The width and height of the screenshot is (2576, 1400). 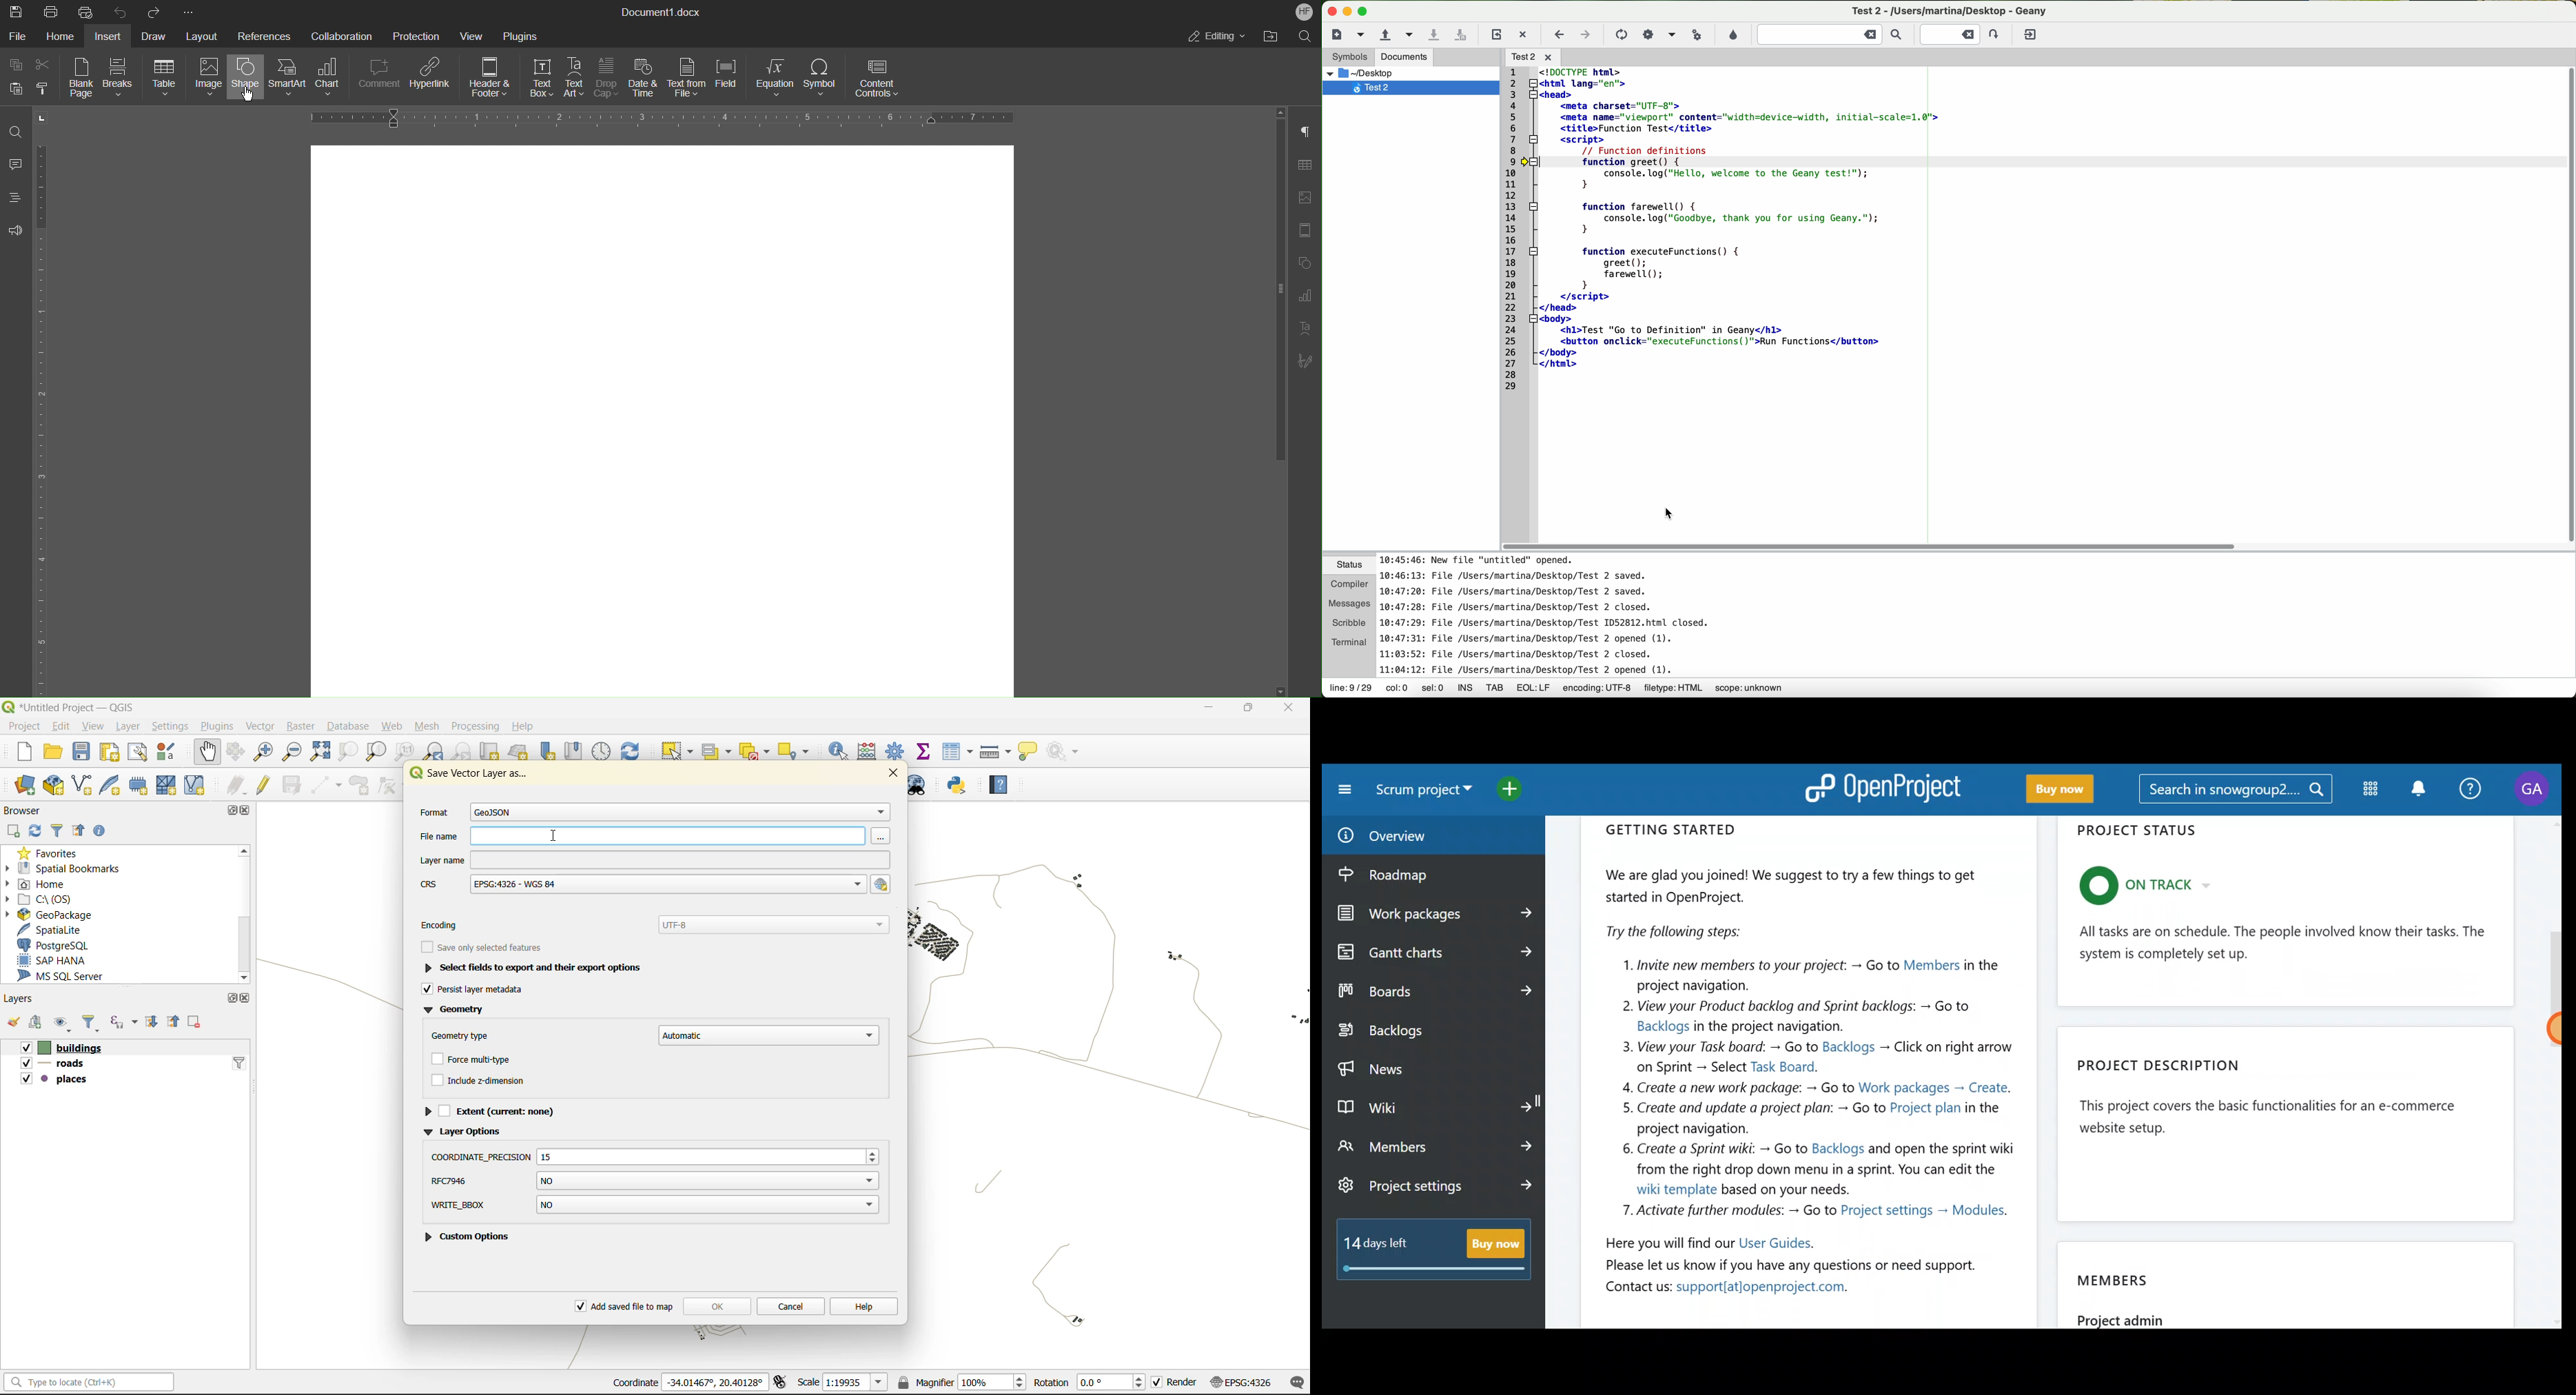 What do you see at coordinates (717, 1304) in the screenshot?
I see `ok` at bounding box center [717, 1304].